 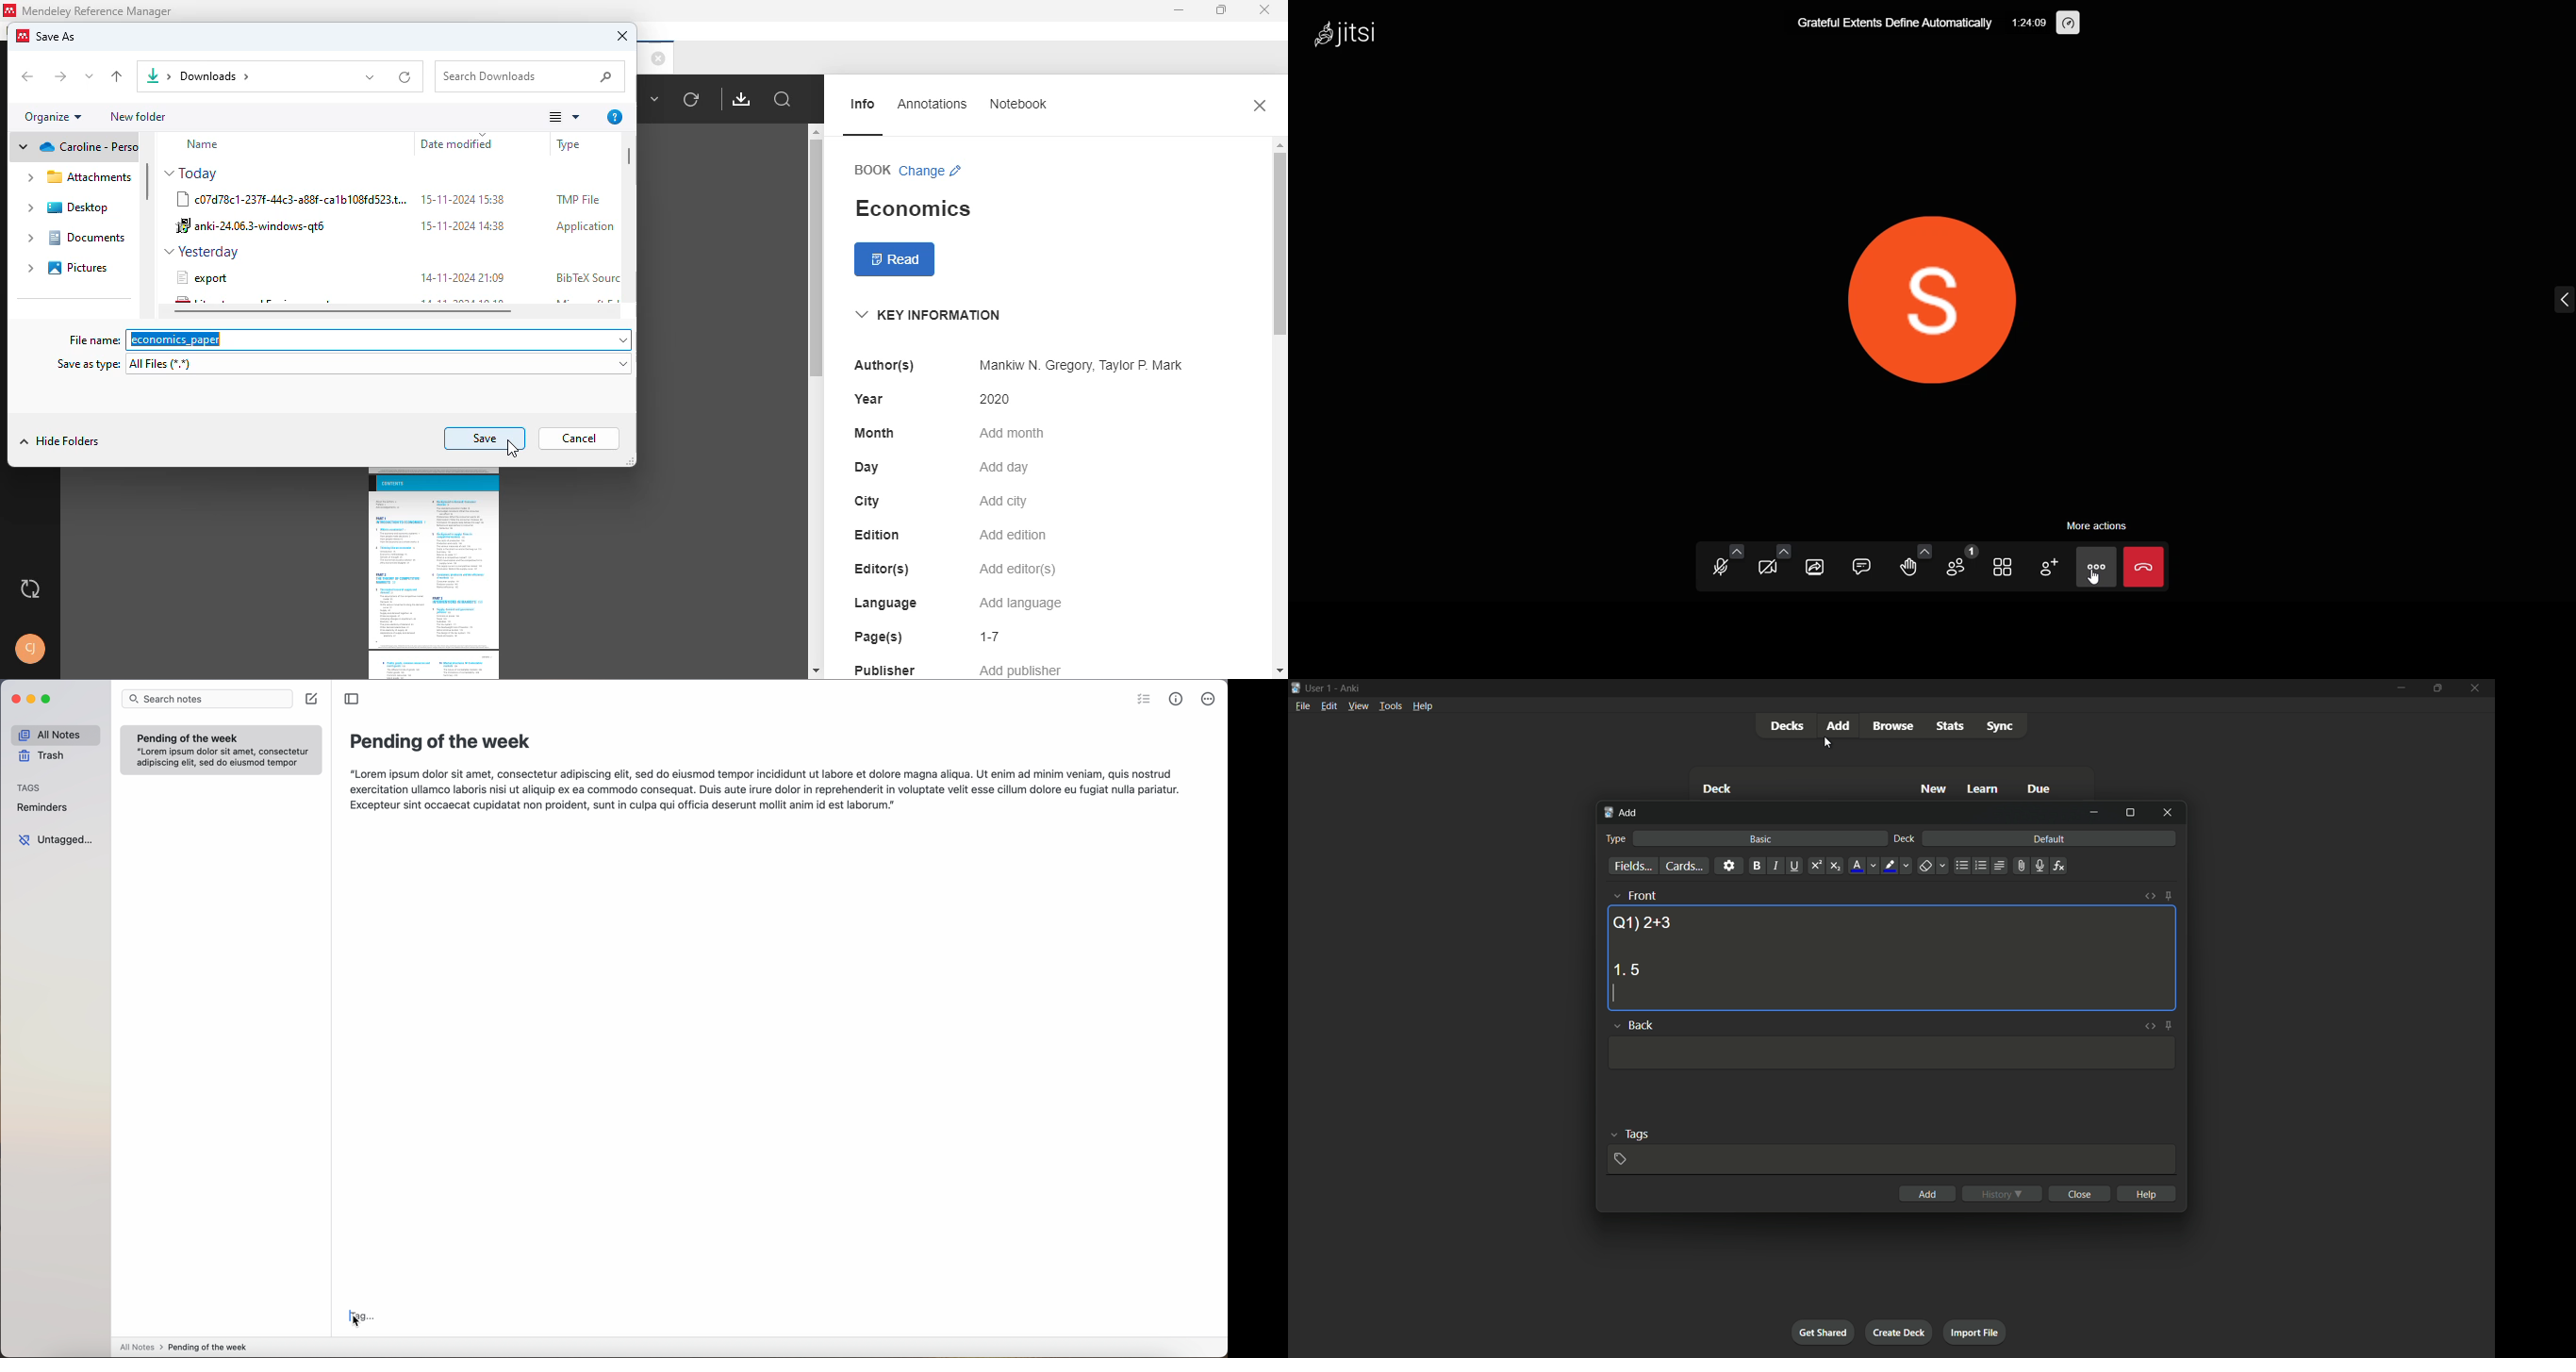 What do you see at coordinates (1422, 706) in the screenshot?
I see `help menu` at bounding box center [1422, 706].